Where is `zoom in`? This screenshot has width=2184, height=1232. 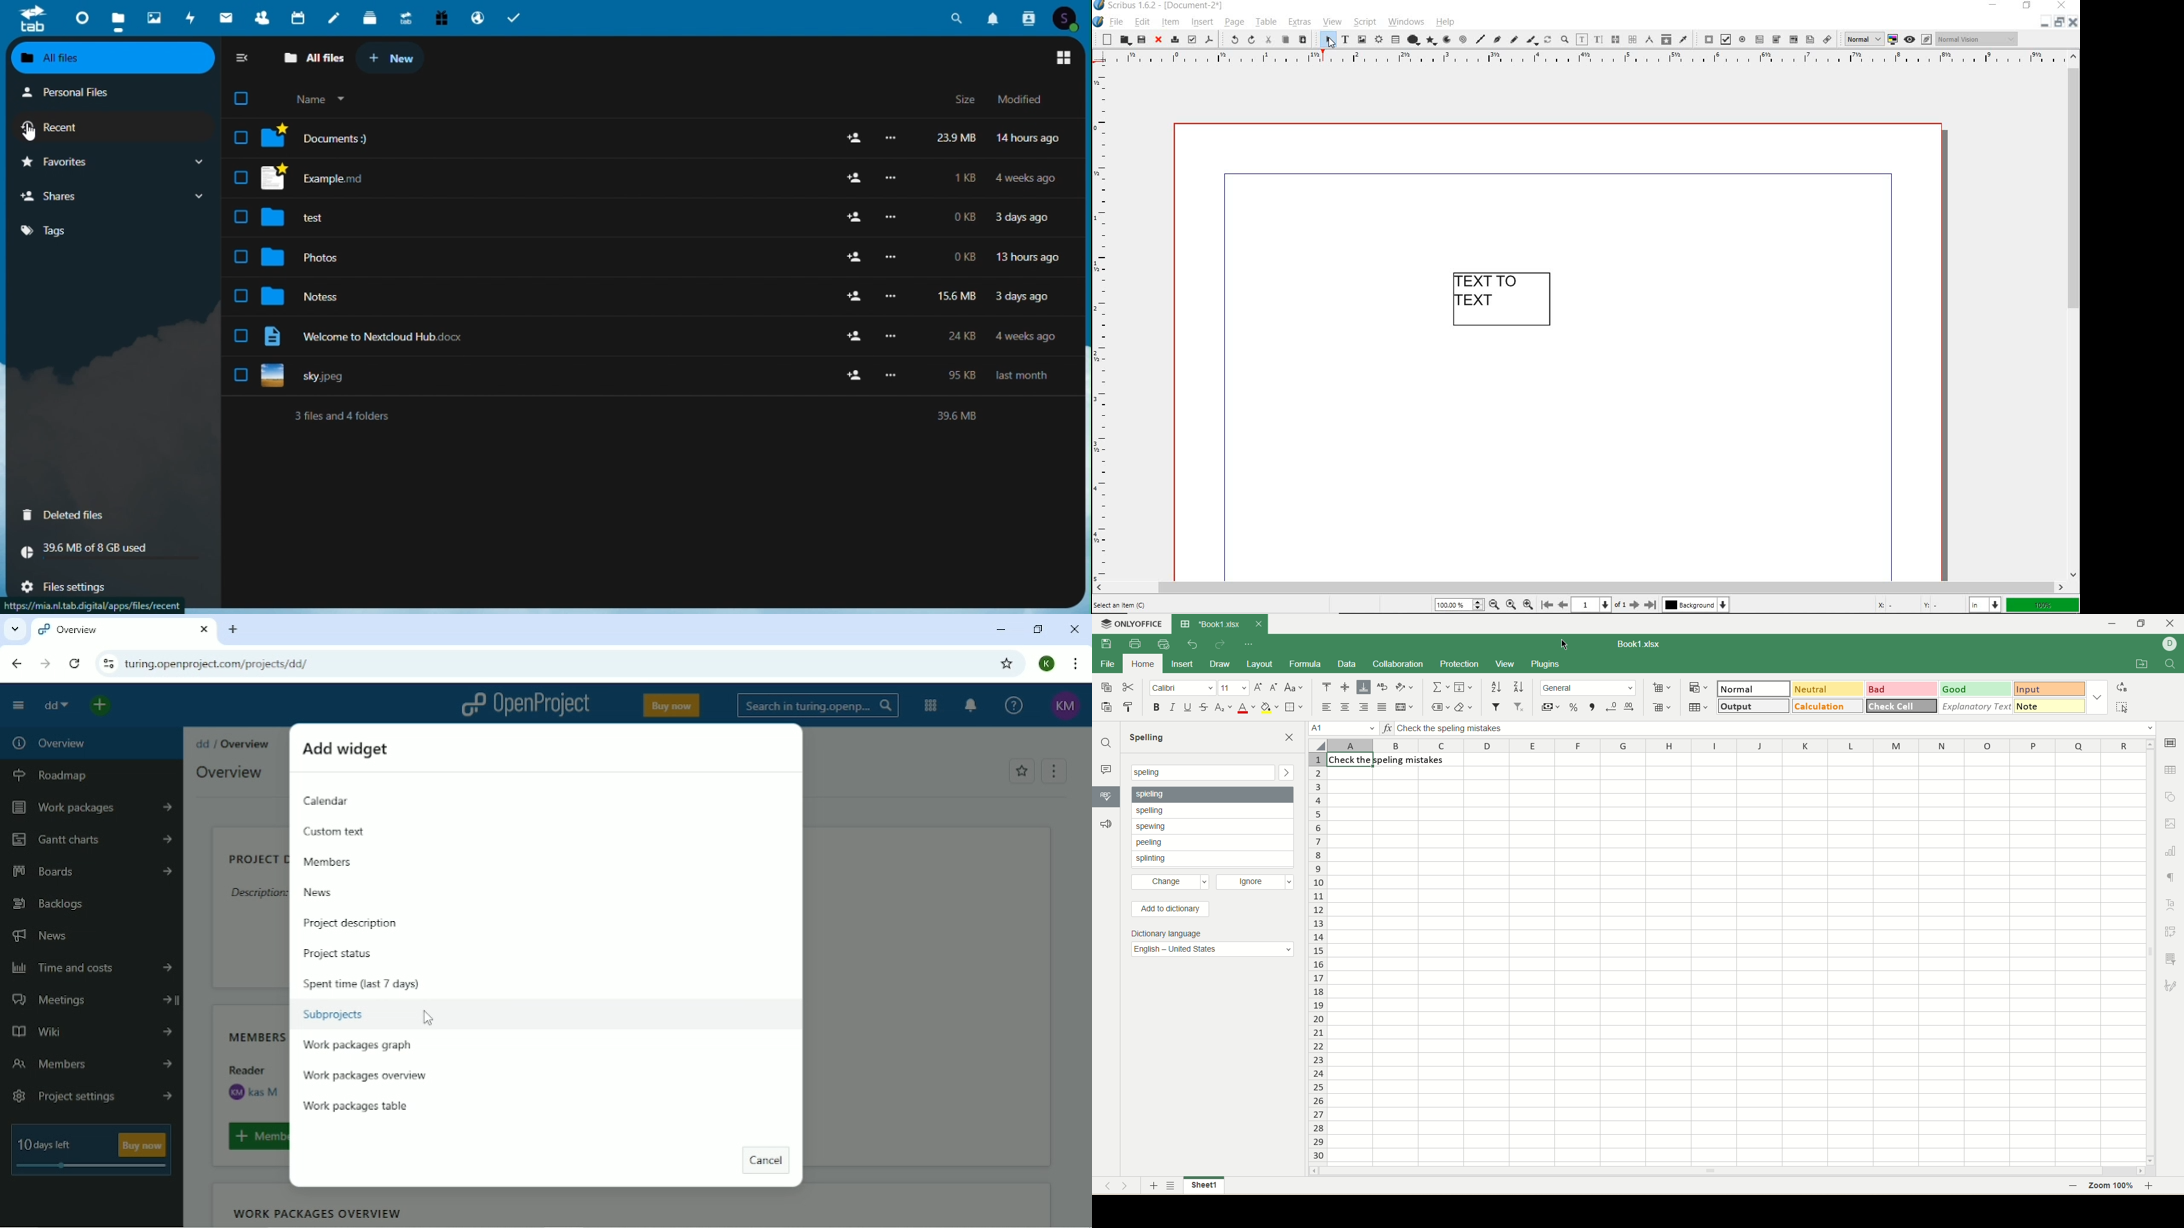
zoom in is located at coordinates (2149, 1186).